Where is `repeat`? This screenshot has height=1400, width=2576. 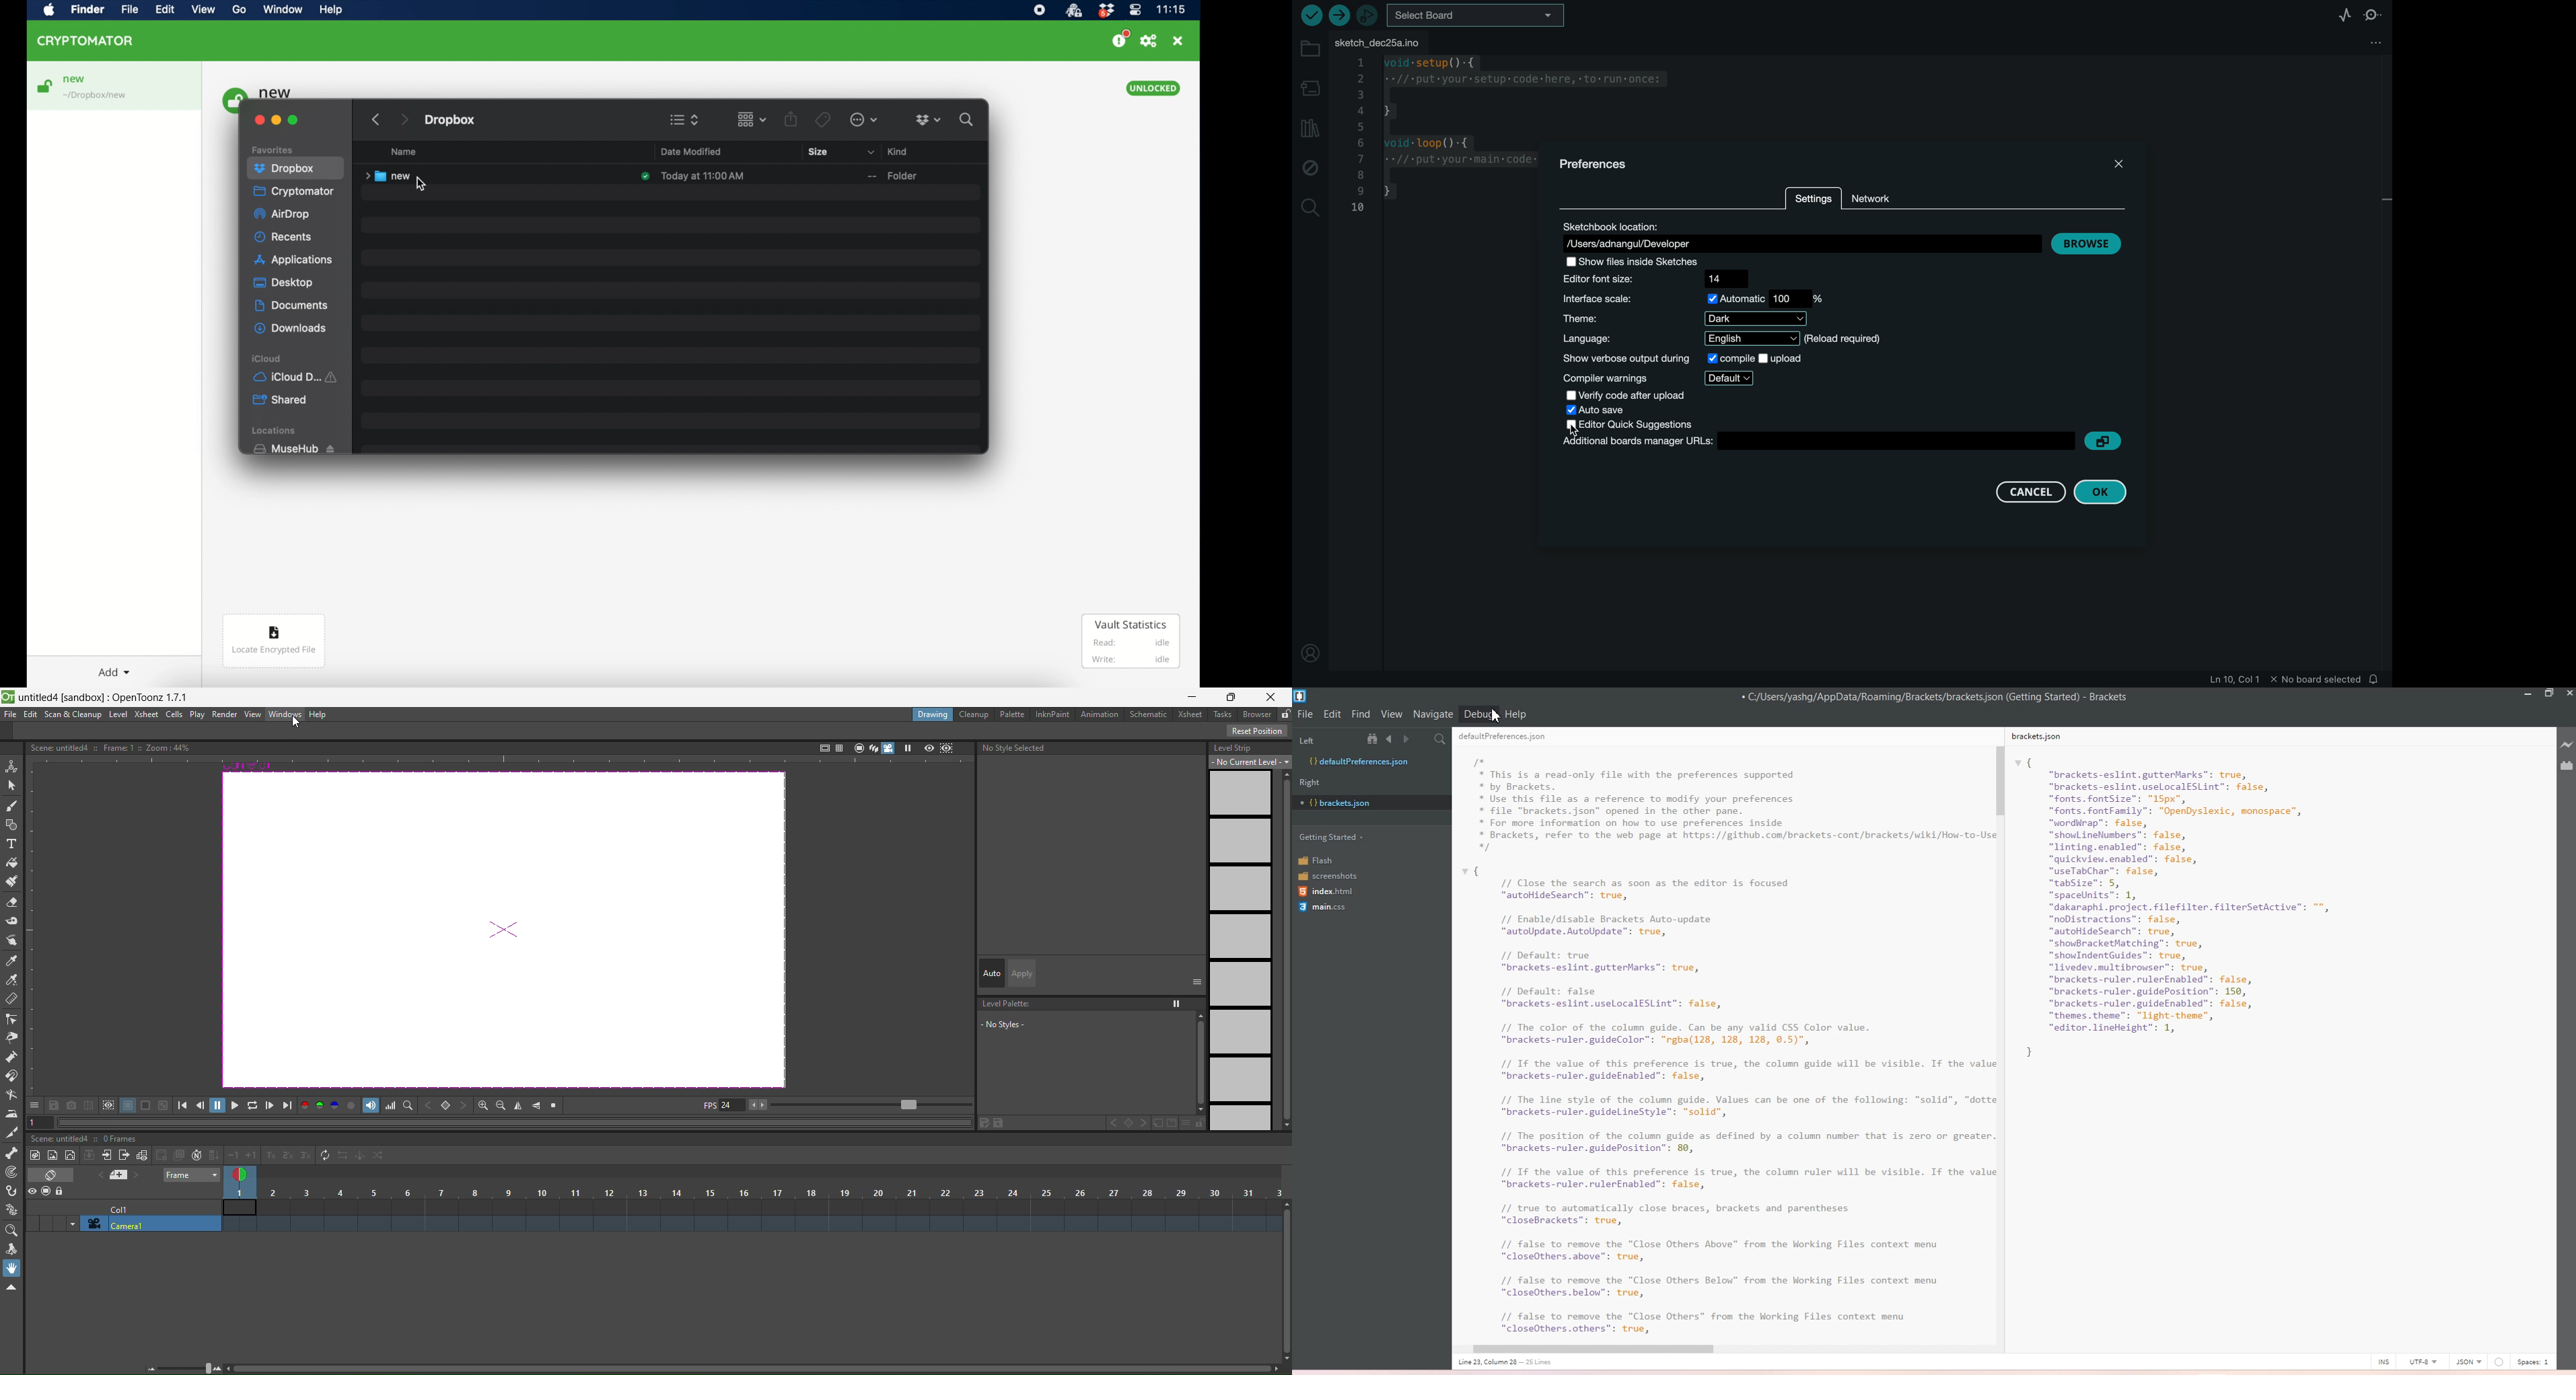
repeat is located at coordinates (322, 1154).